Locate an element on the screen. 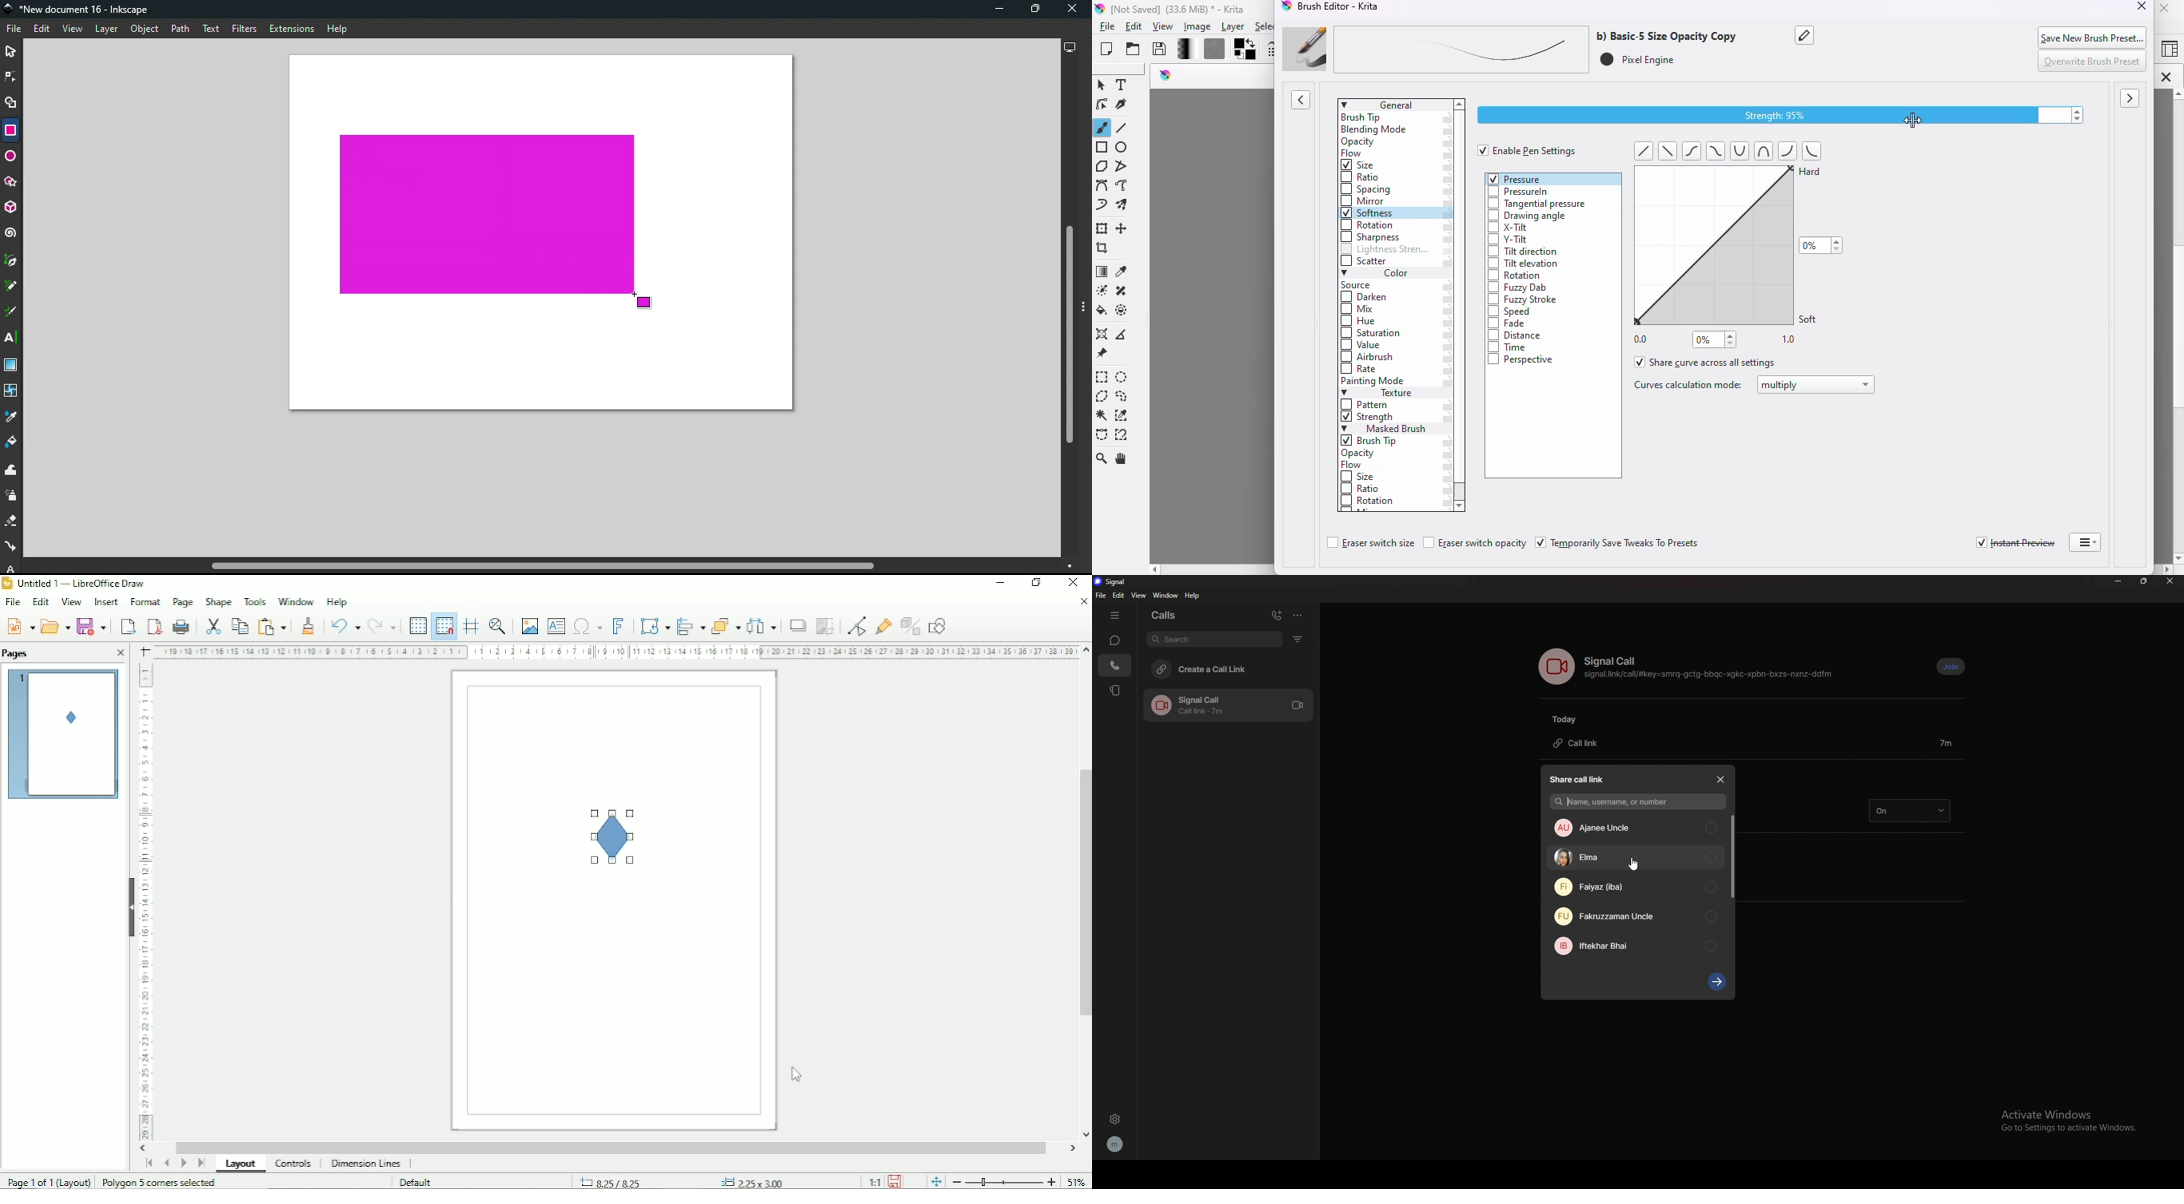 Image resolution: width=2184 pixels, height=1204 pixels. eraser switch size is located at coordinates (1369, 544).